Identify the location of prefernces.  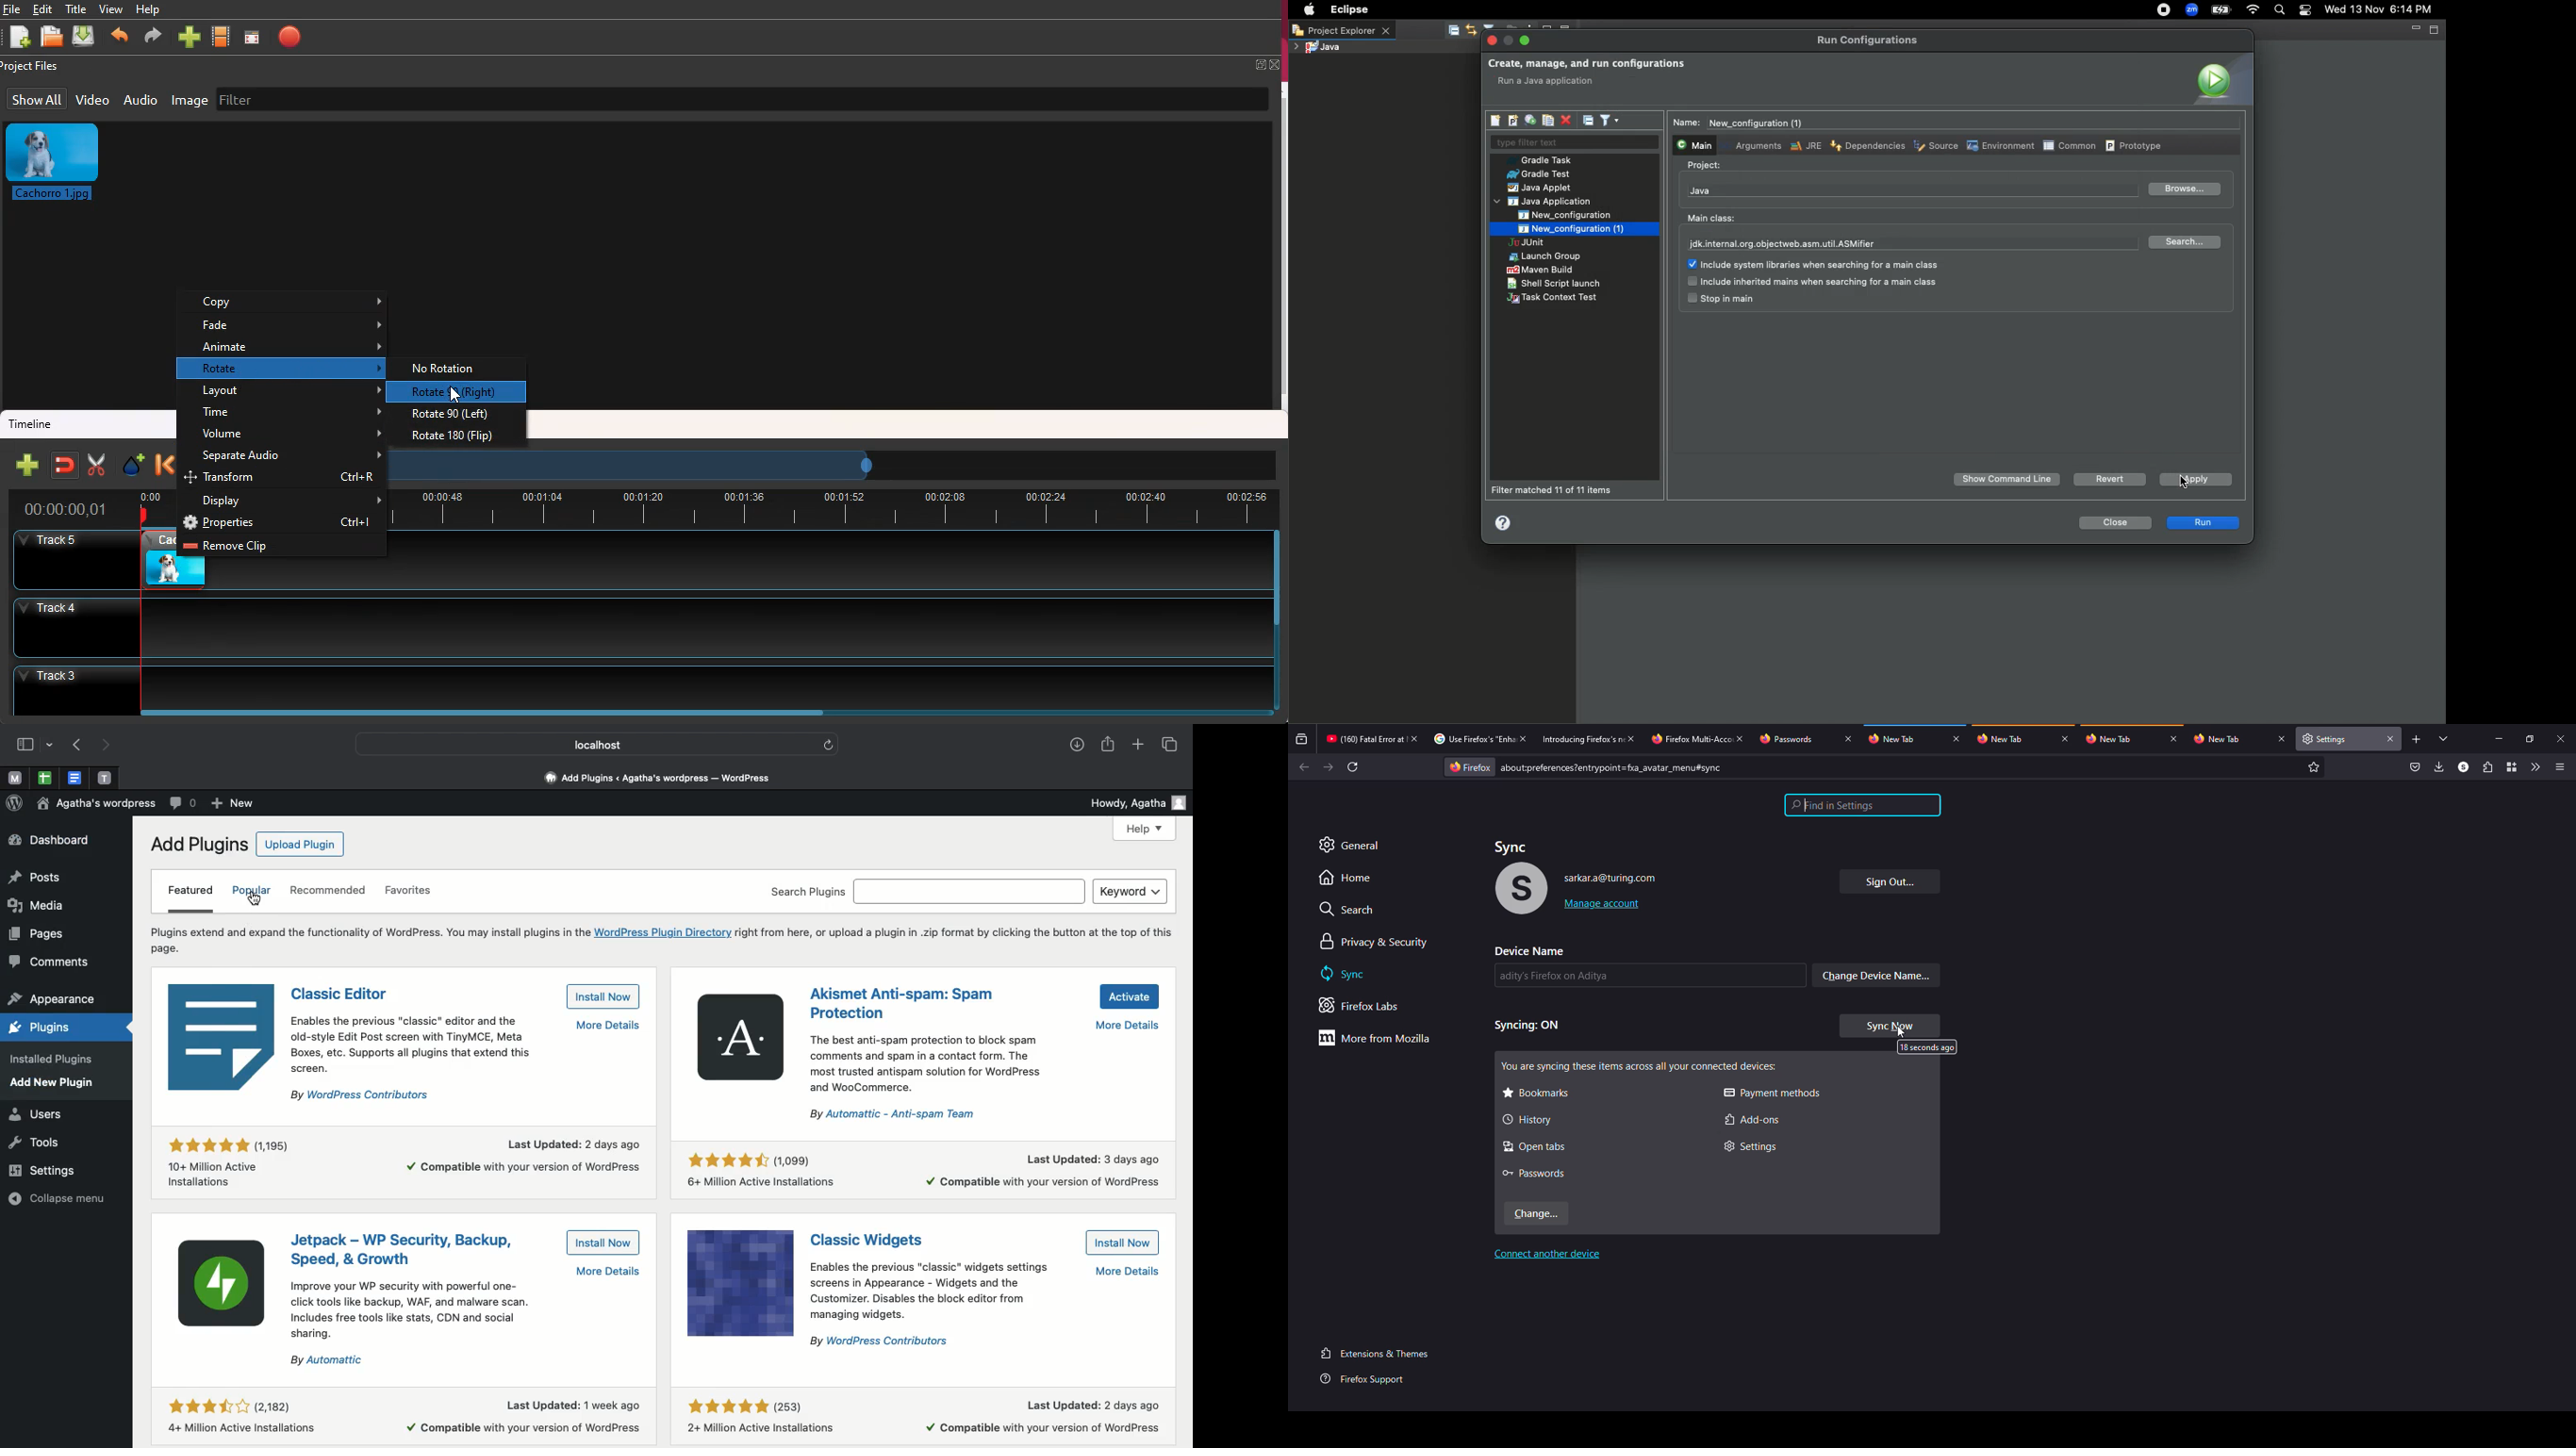
(1615, 768).